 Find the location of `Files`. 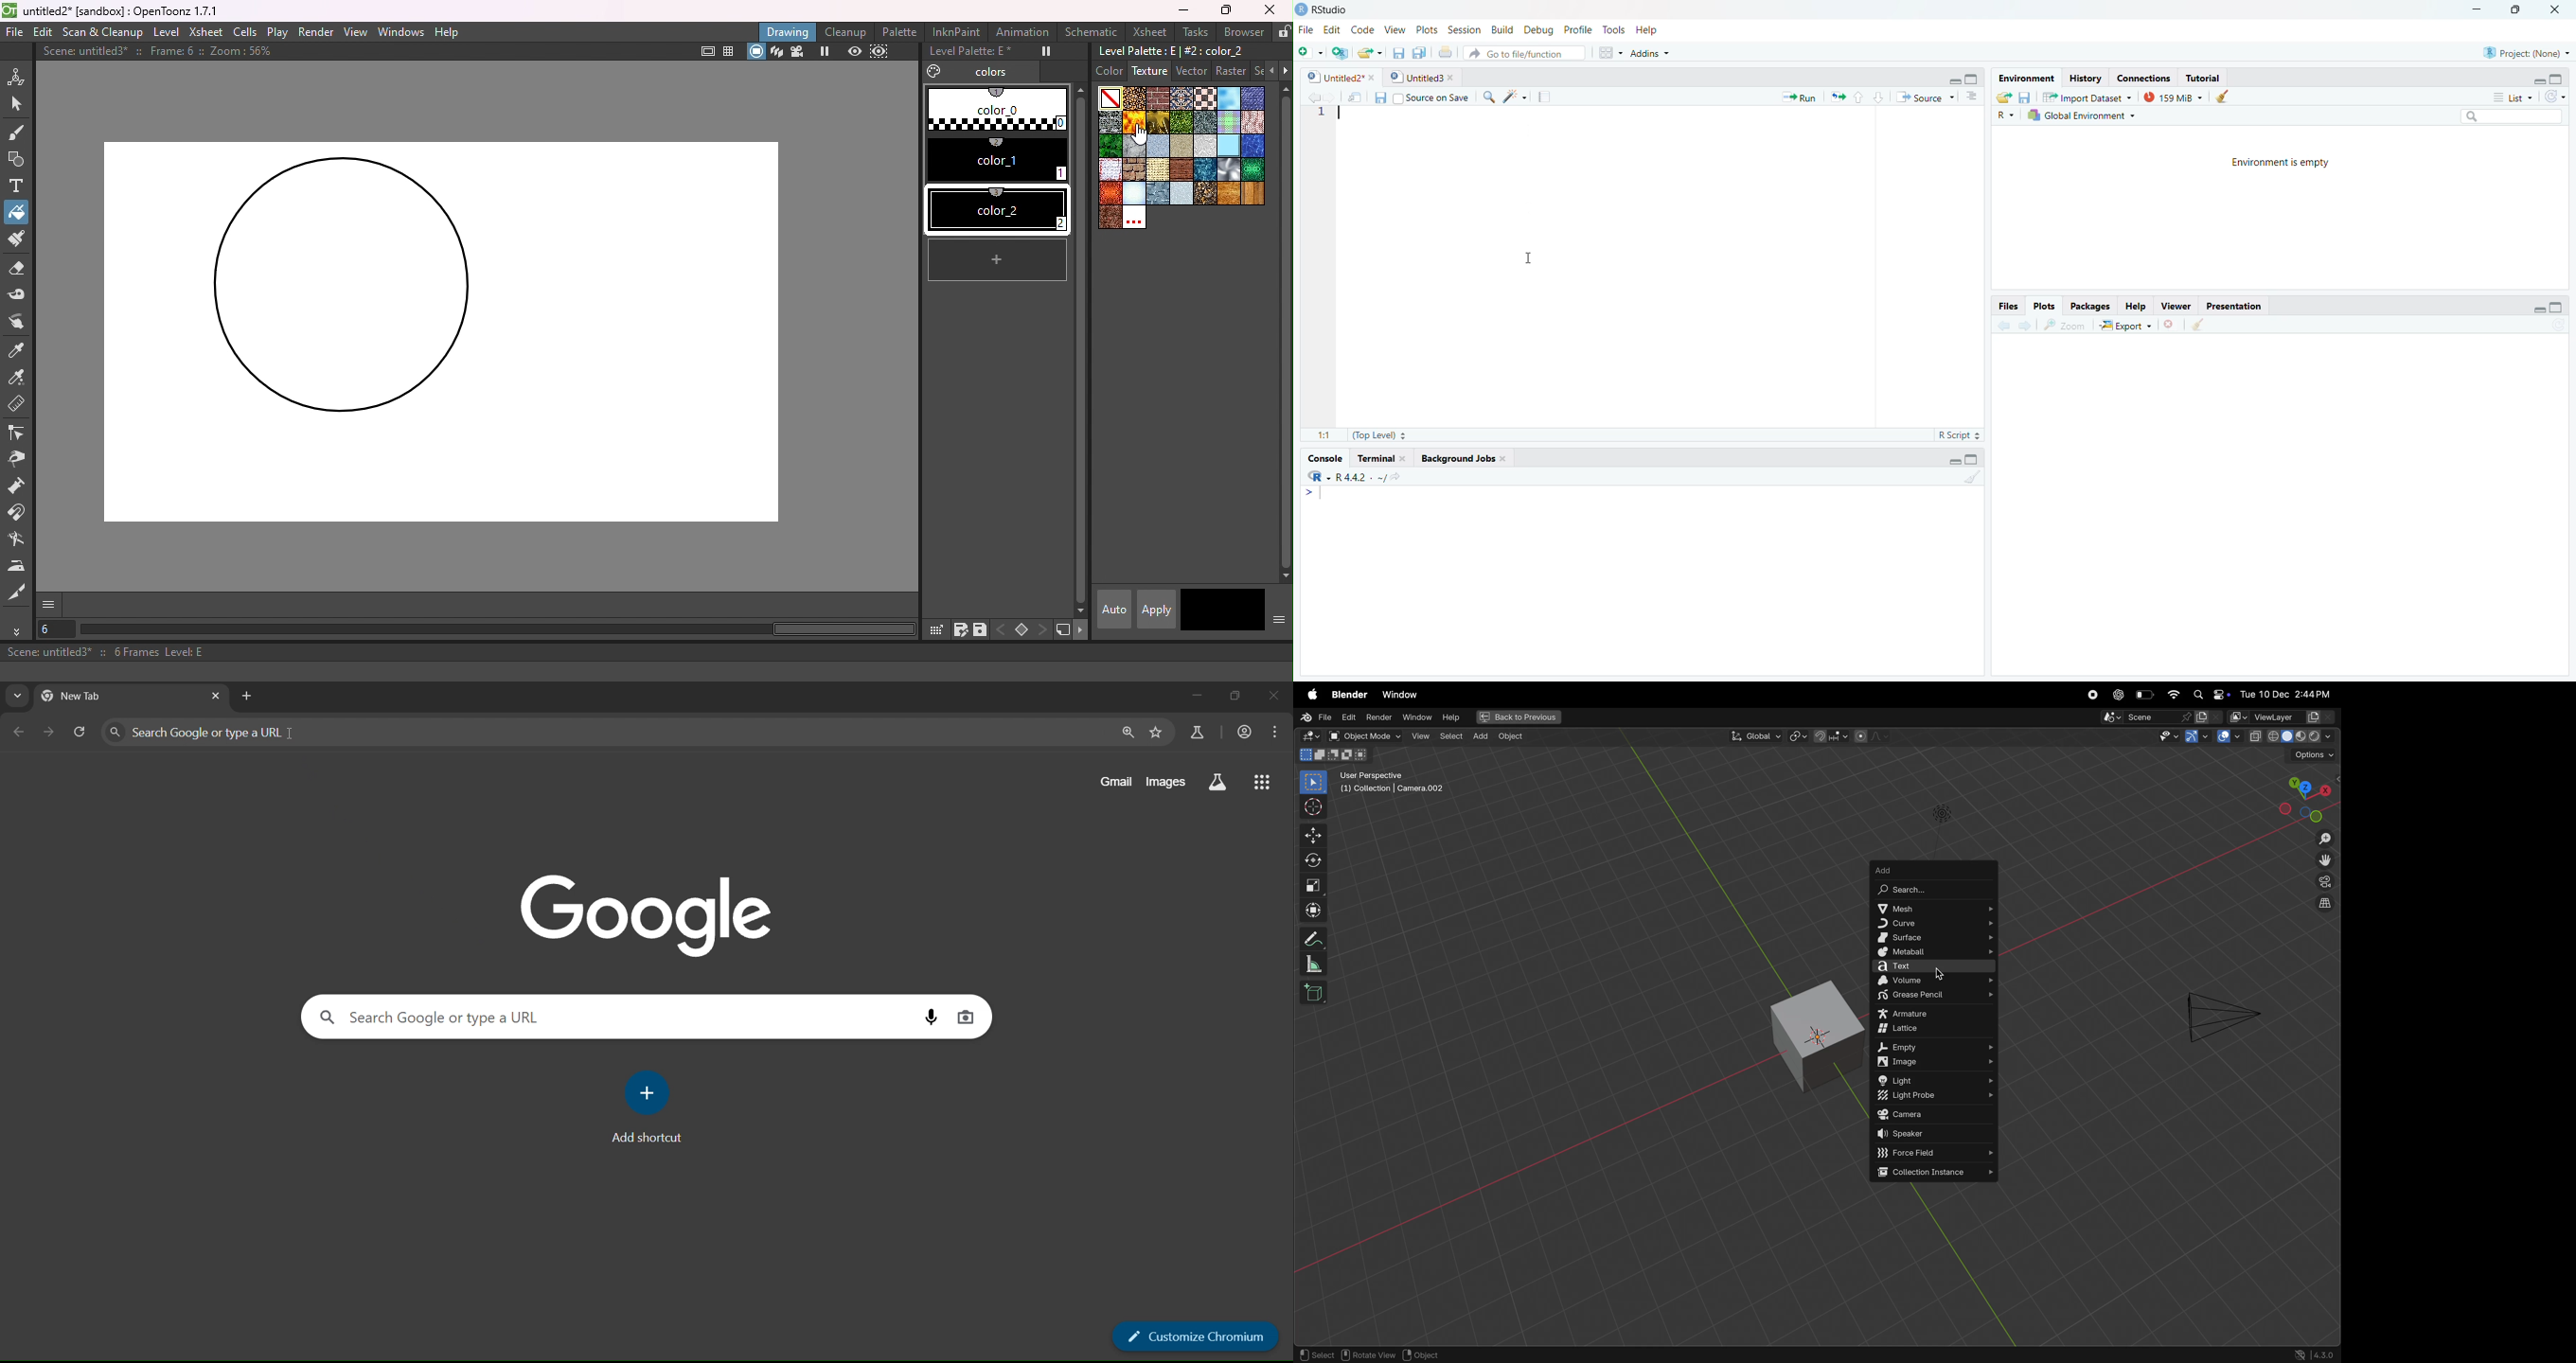

Files is located at coordinates (2008, 306).